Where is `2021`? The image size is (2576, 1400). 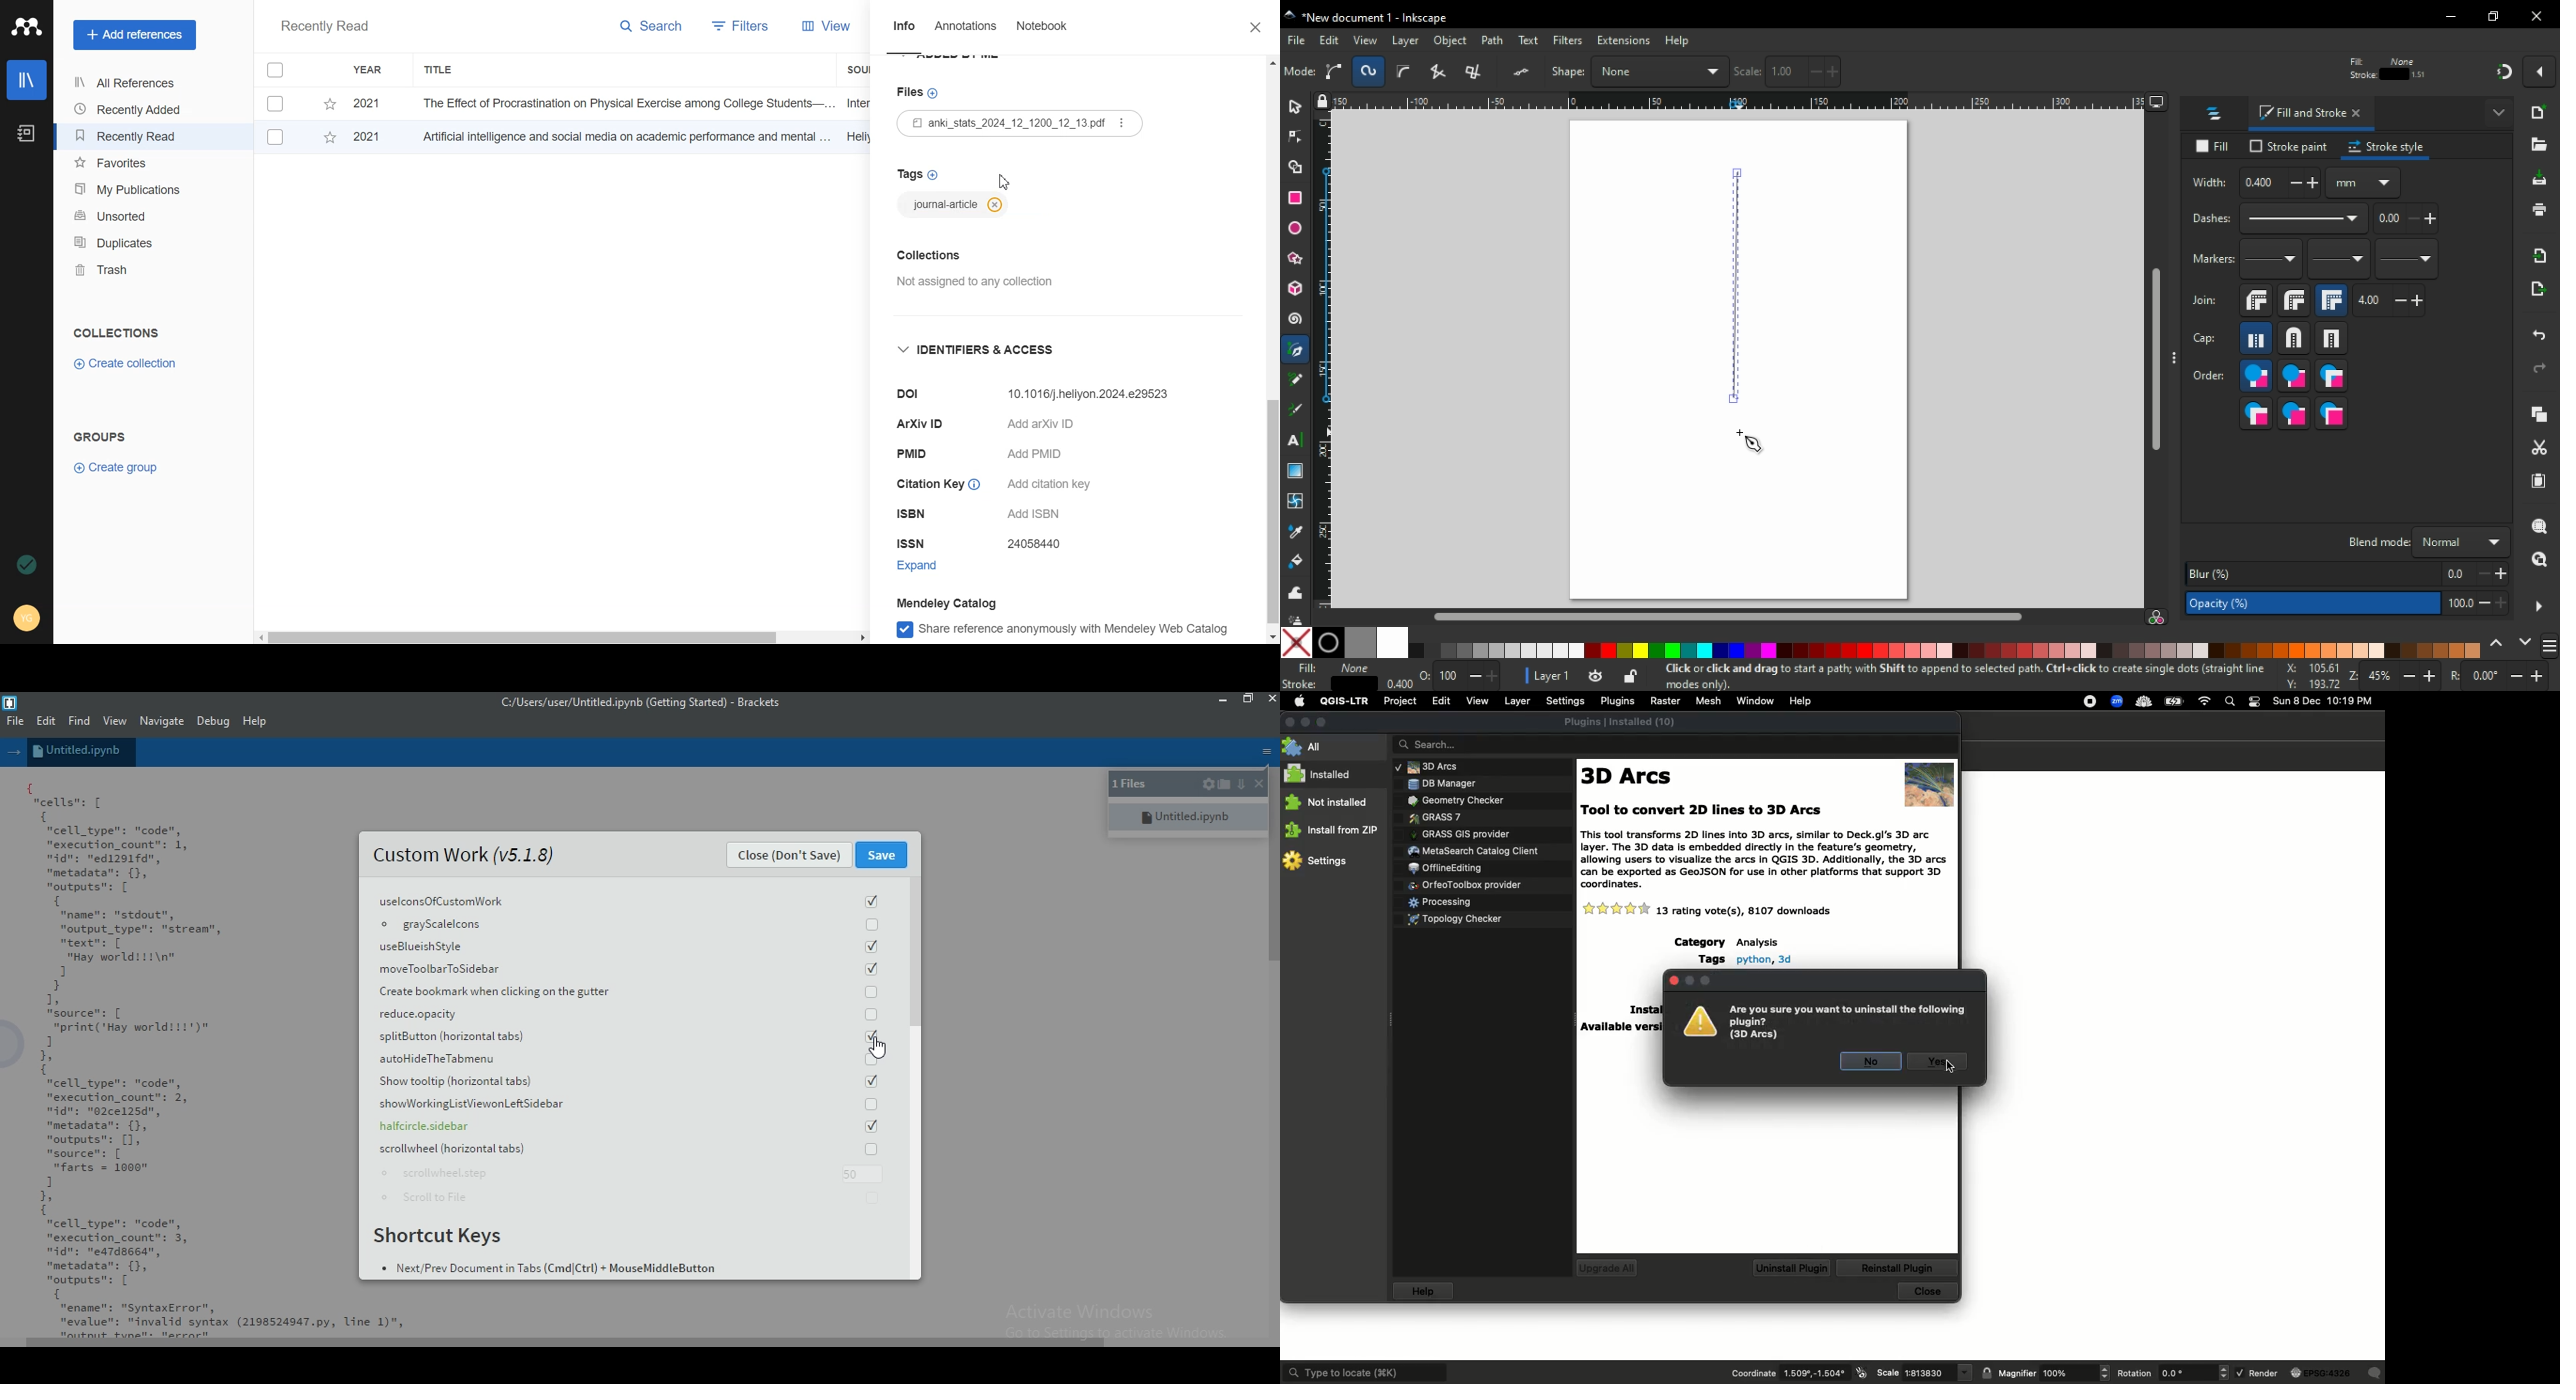 2021 is located at coordinates (373, 139).